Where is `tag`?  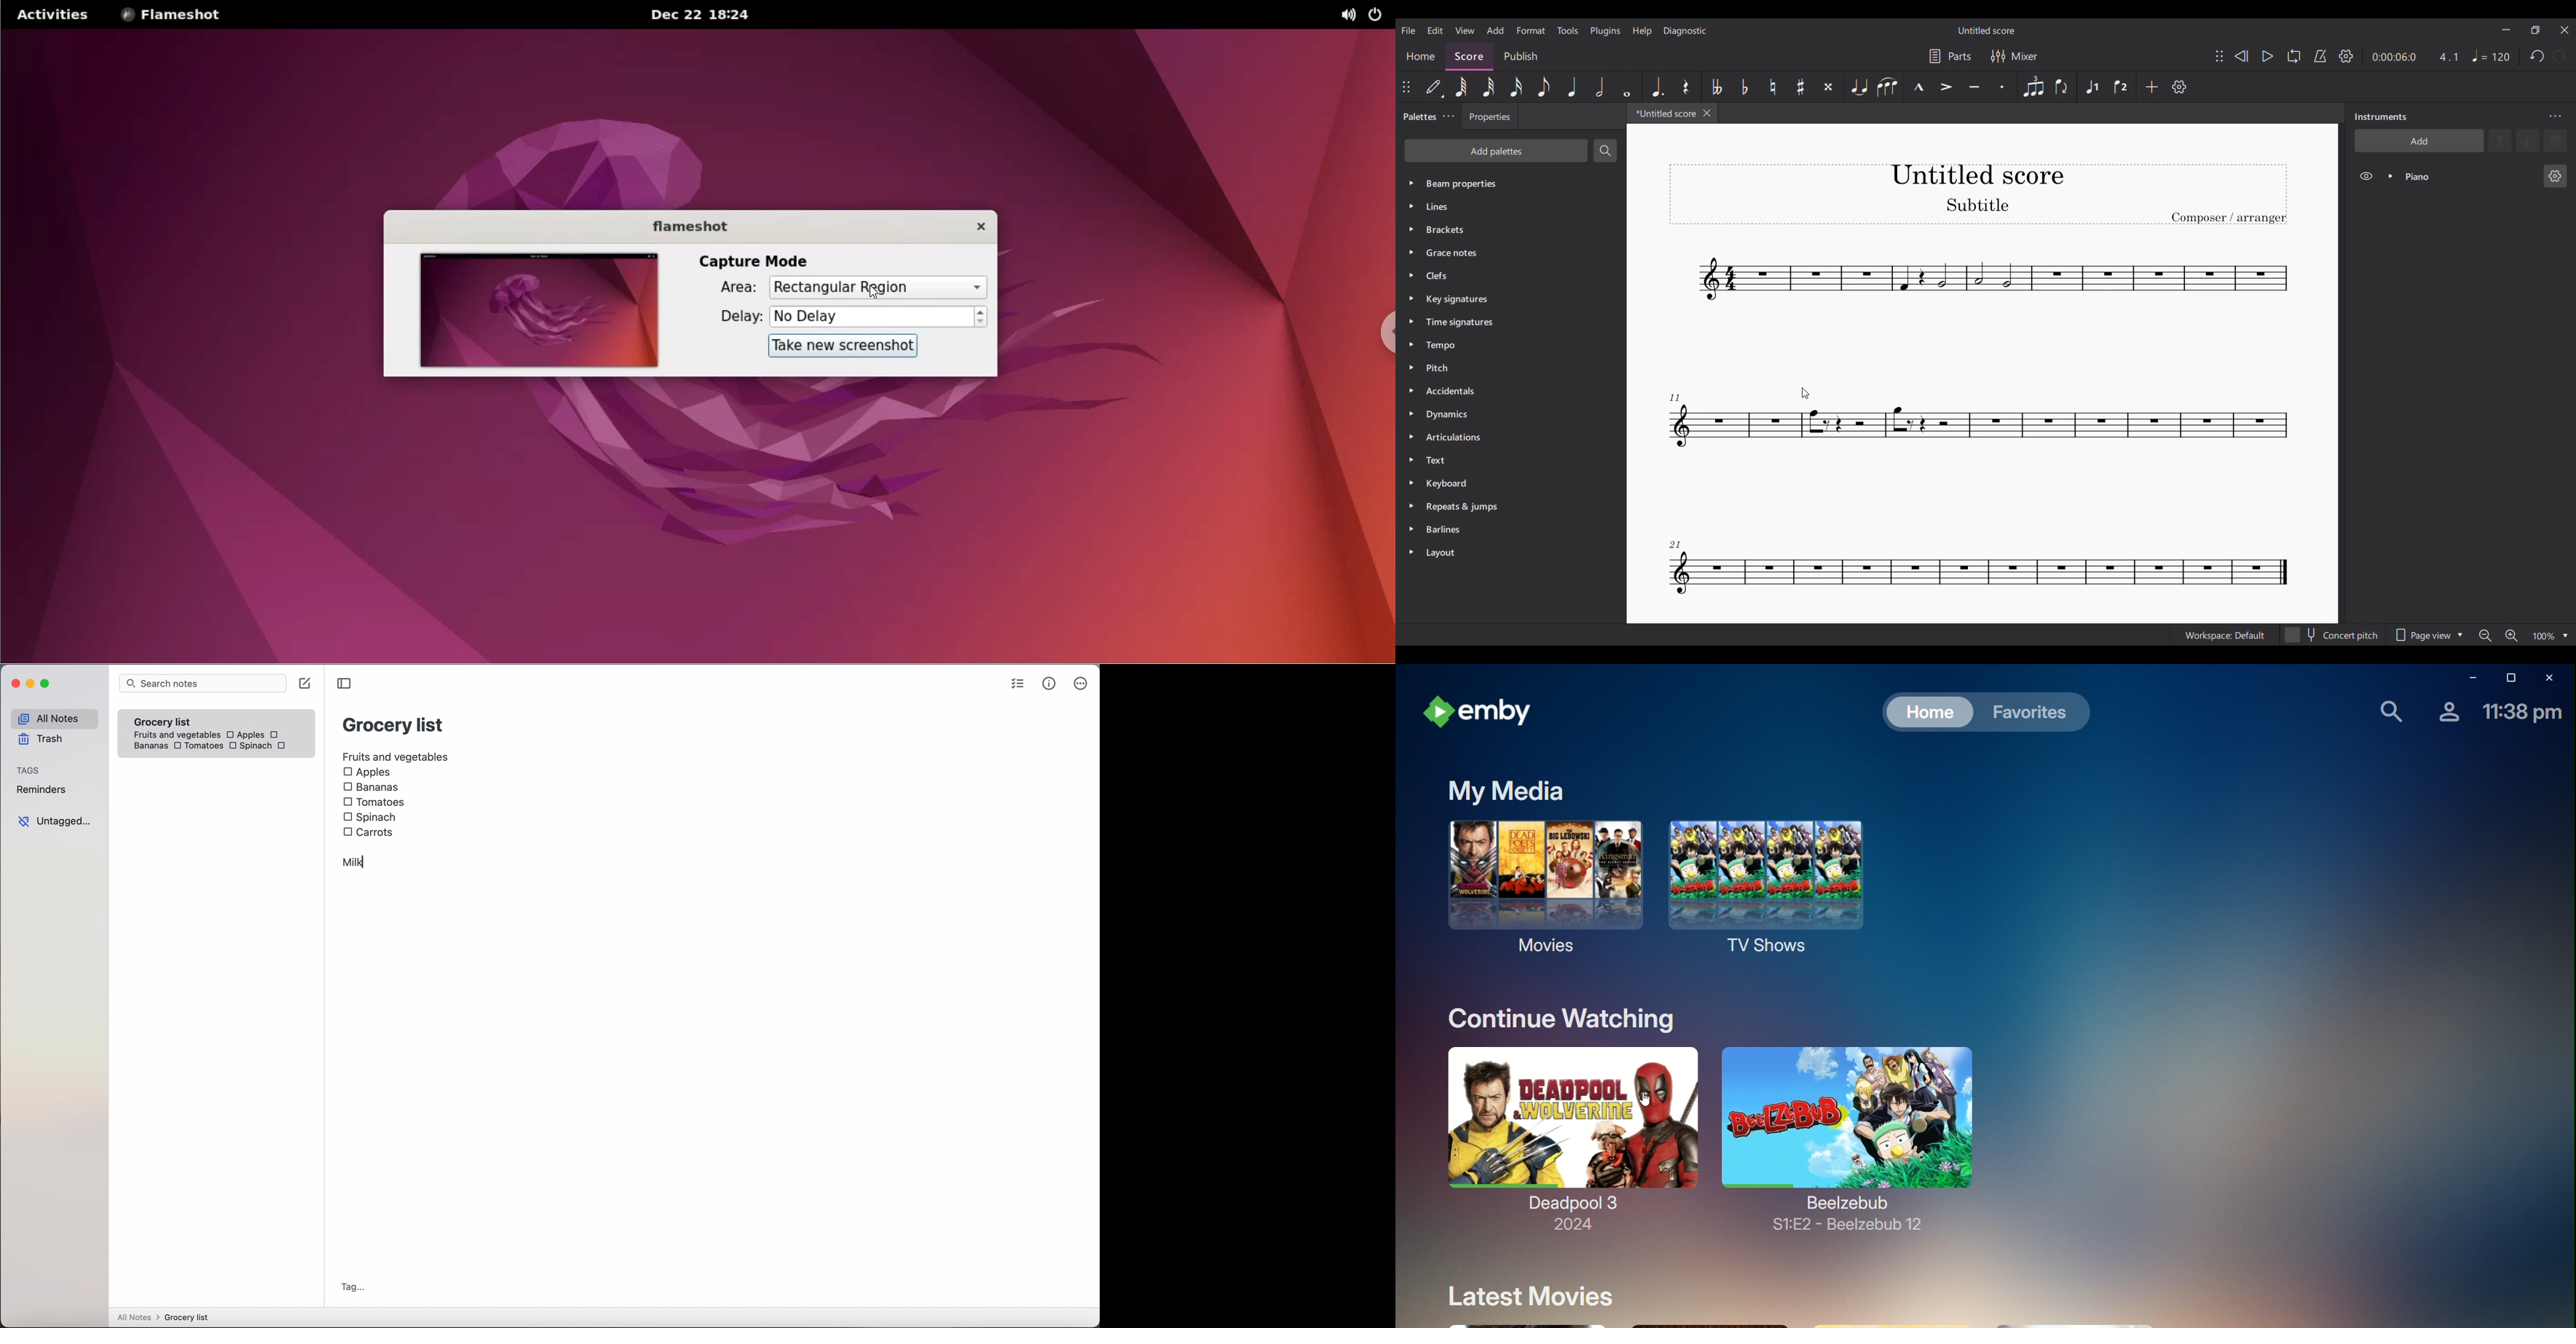 tag is located at coordinates (353, 1287).